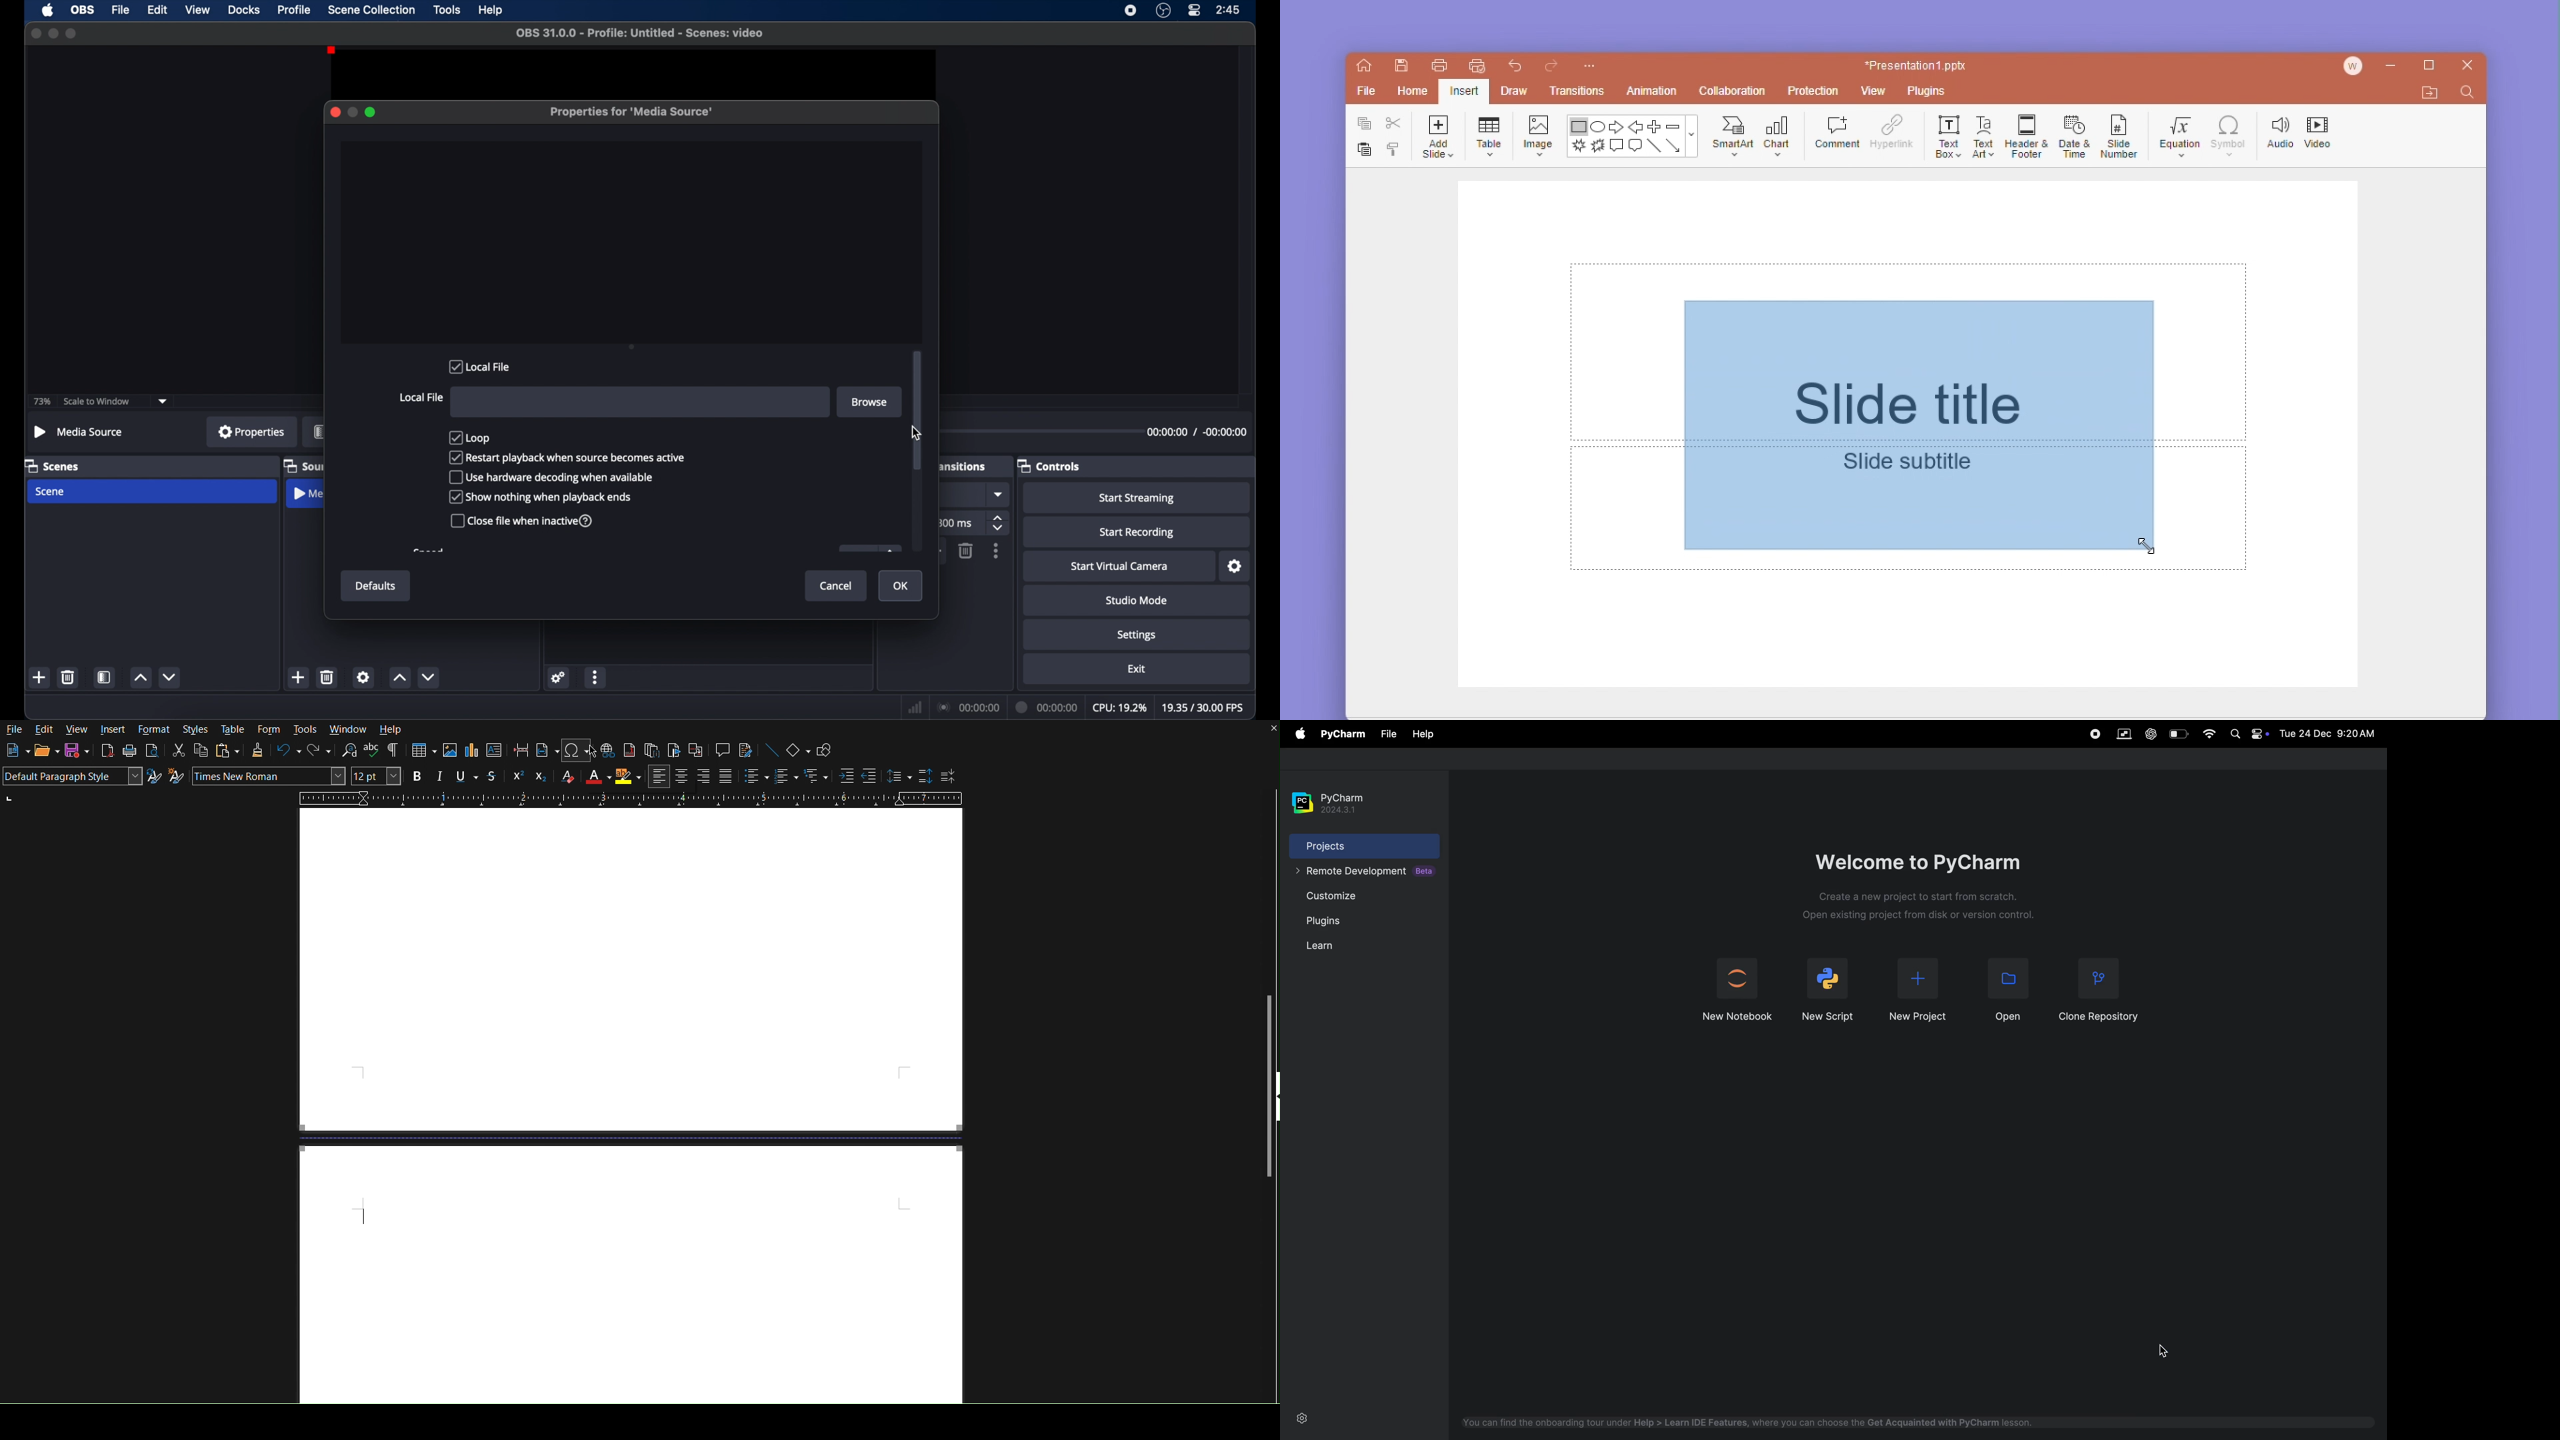 This screenshot has width=2576, height=1456. Describe the element at coordinates (347, 751) in the screenshot. I see `Find and Replace` at that location.